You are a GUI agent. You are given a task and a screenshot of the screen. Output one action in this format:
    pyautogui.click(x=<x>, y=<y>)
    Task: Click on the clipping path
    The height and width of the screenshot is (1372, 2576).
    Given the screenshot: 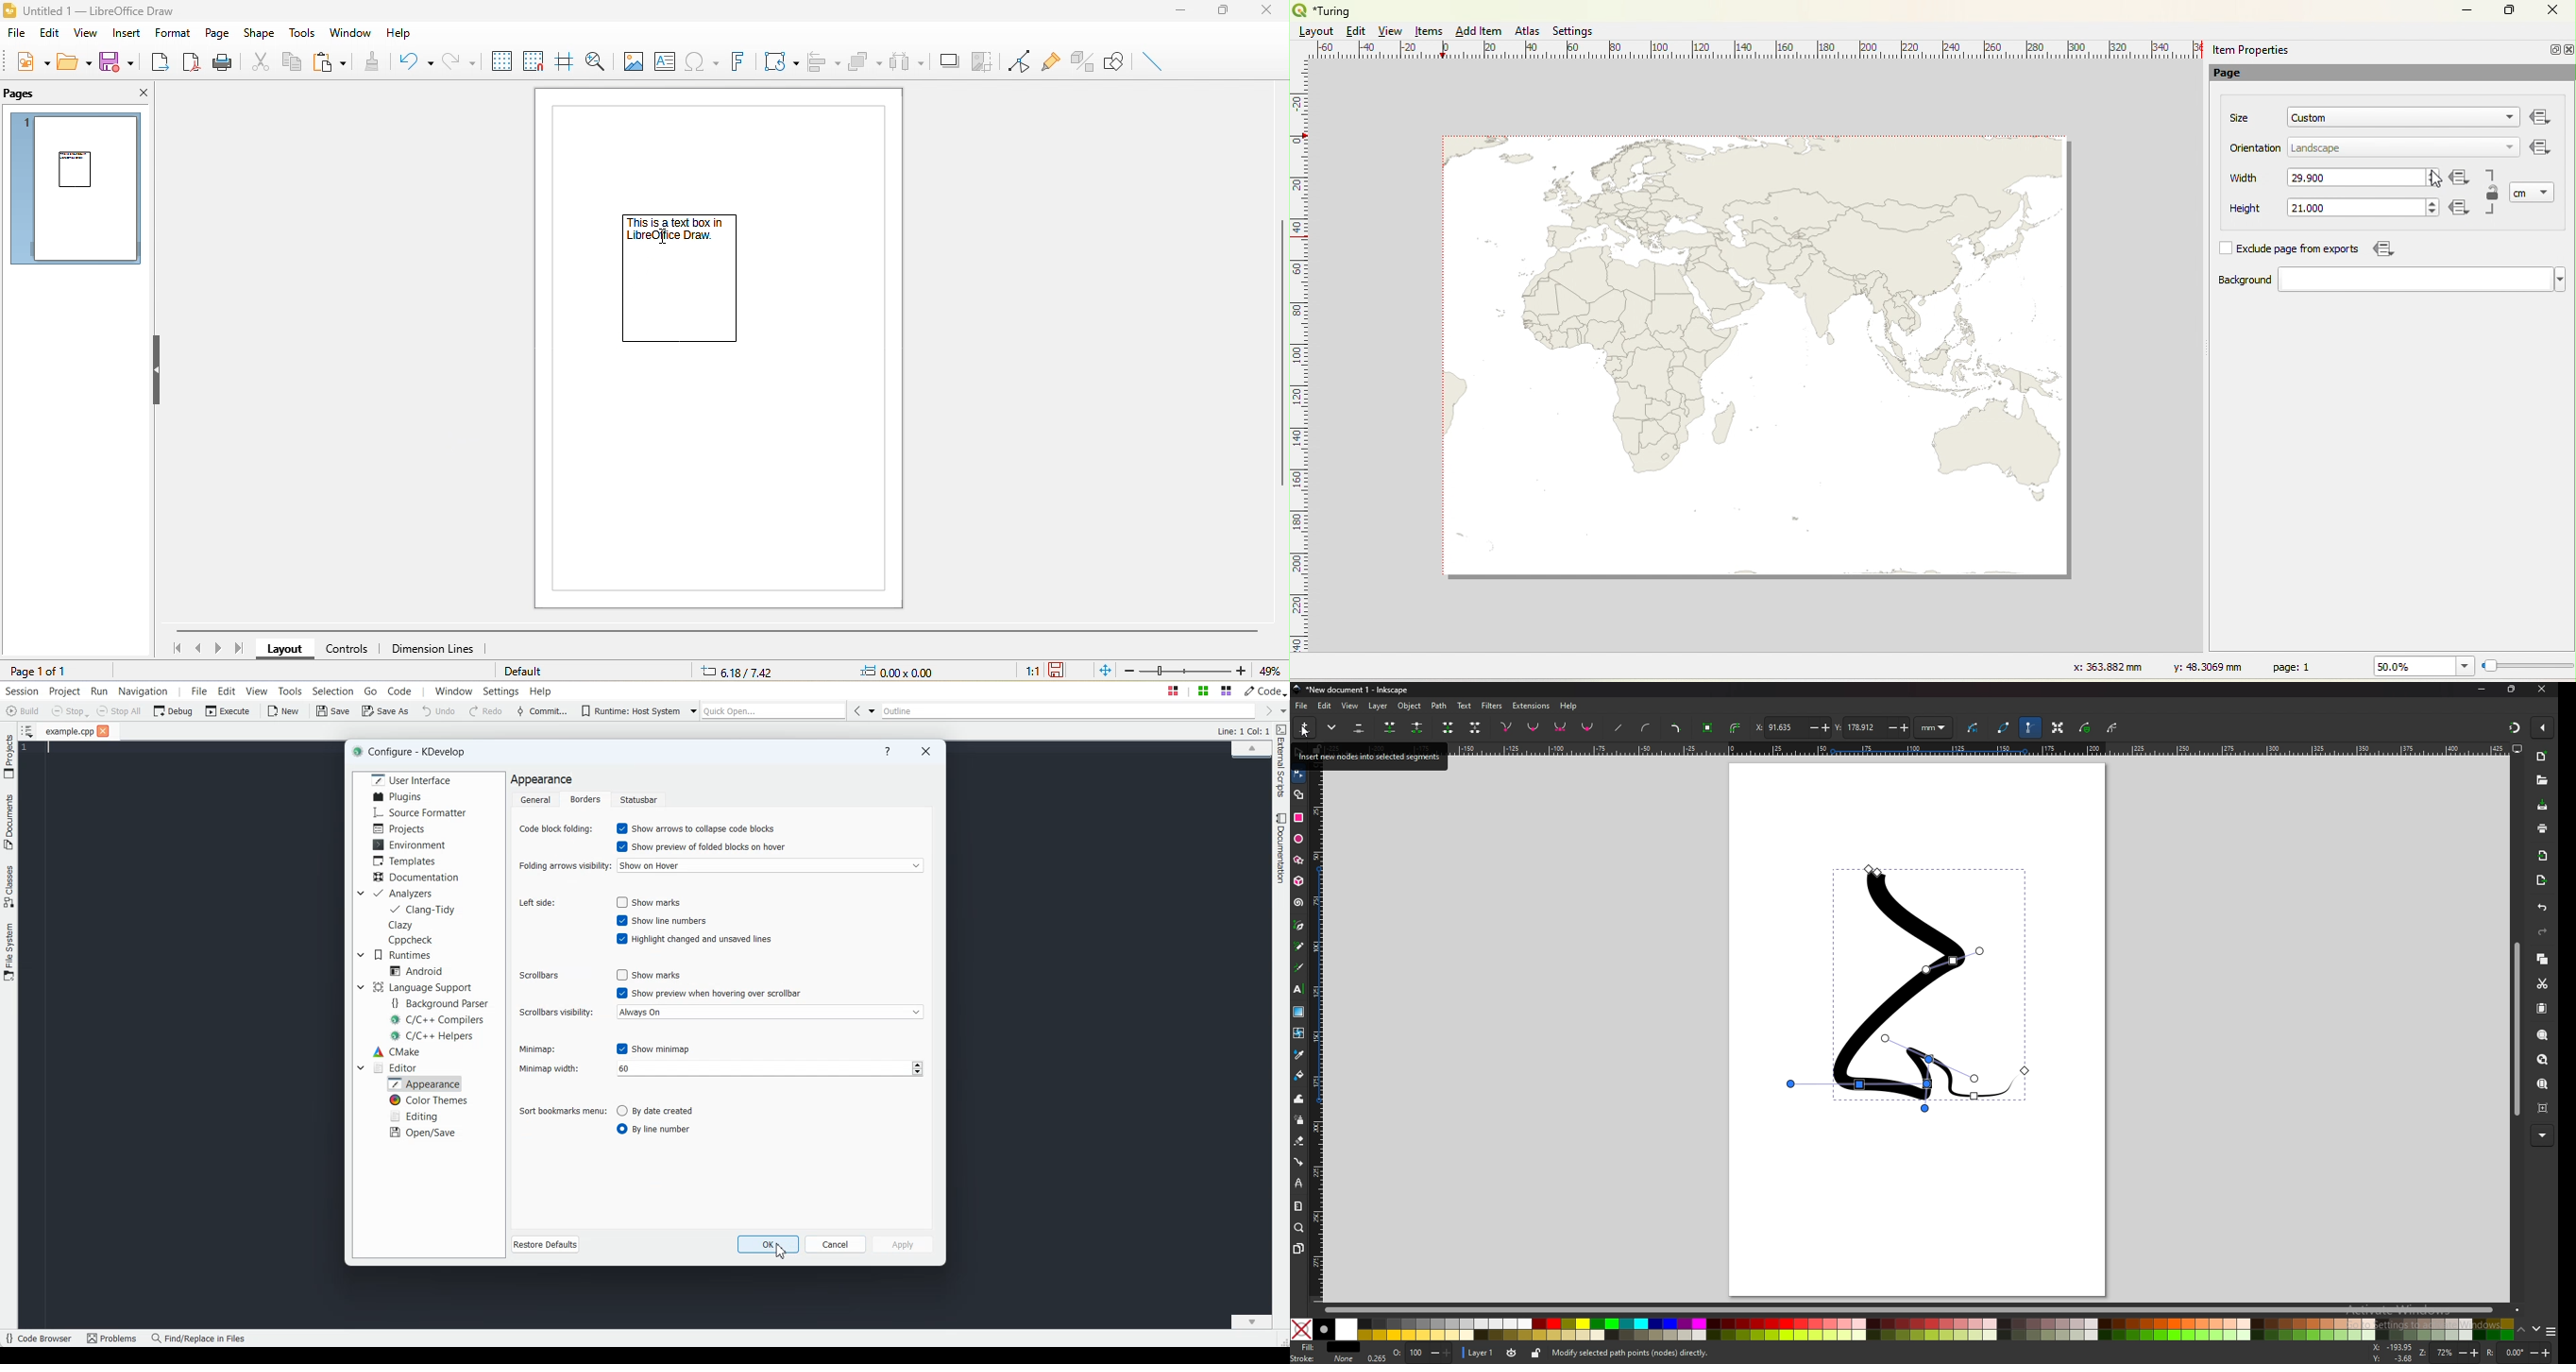 What is the action you would take?
    pyautogui.click(x=2112, y=727)
    